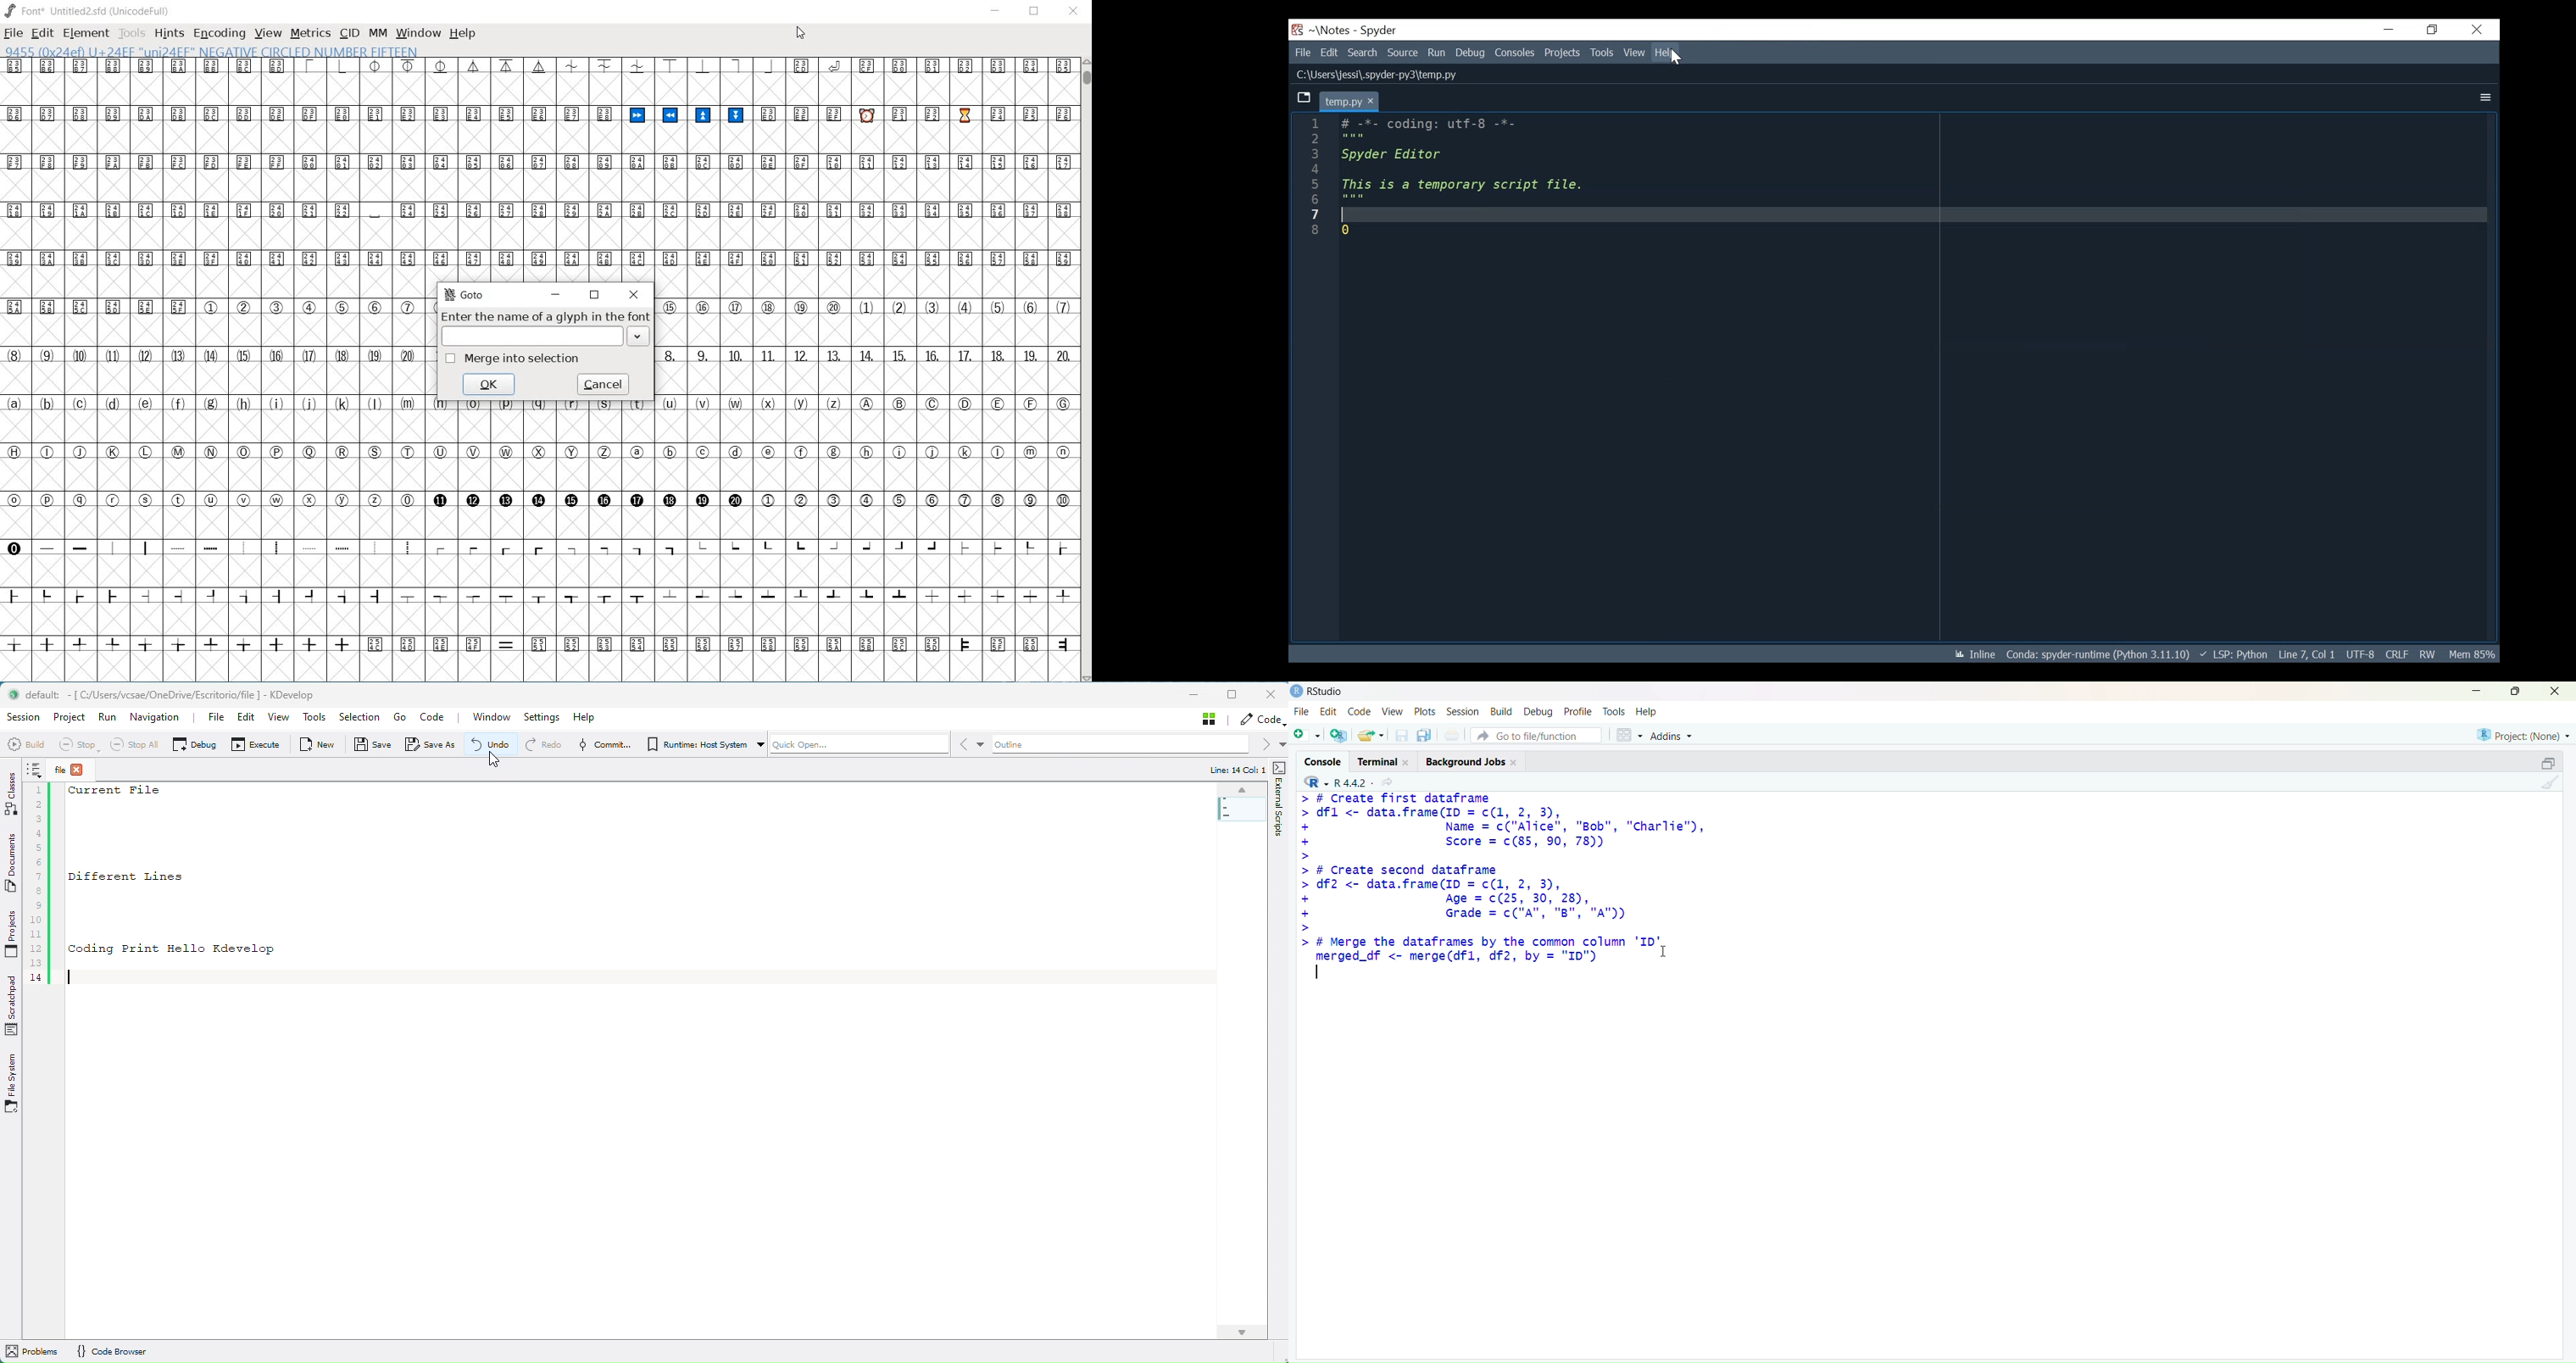  Describe the element at coordinates (1305, 733) in the screenshot. I see `new file` at that location.